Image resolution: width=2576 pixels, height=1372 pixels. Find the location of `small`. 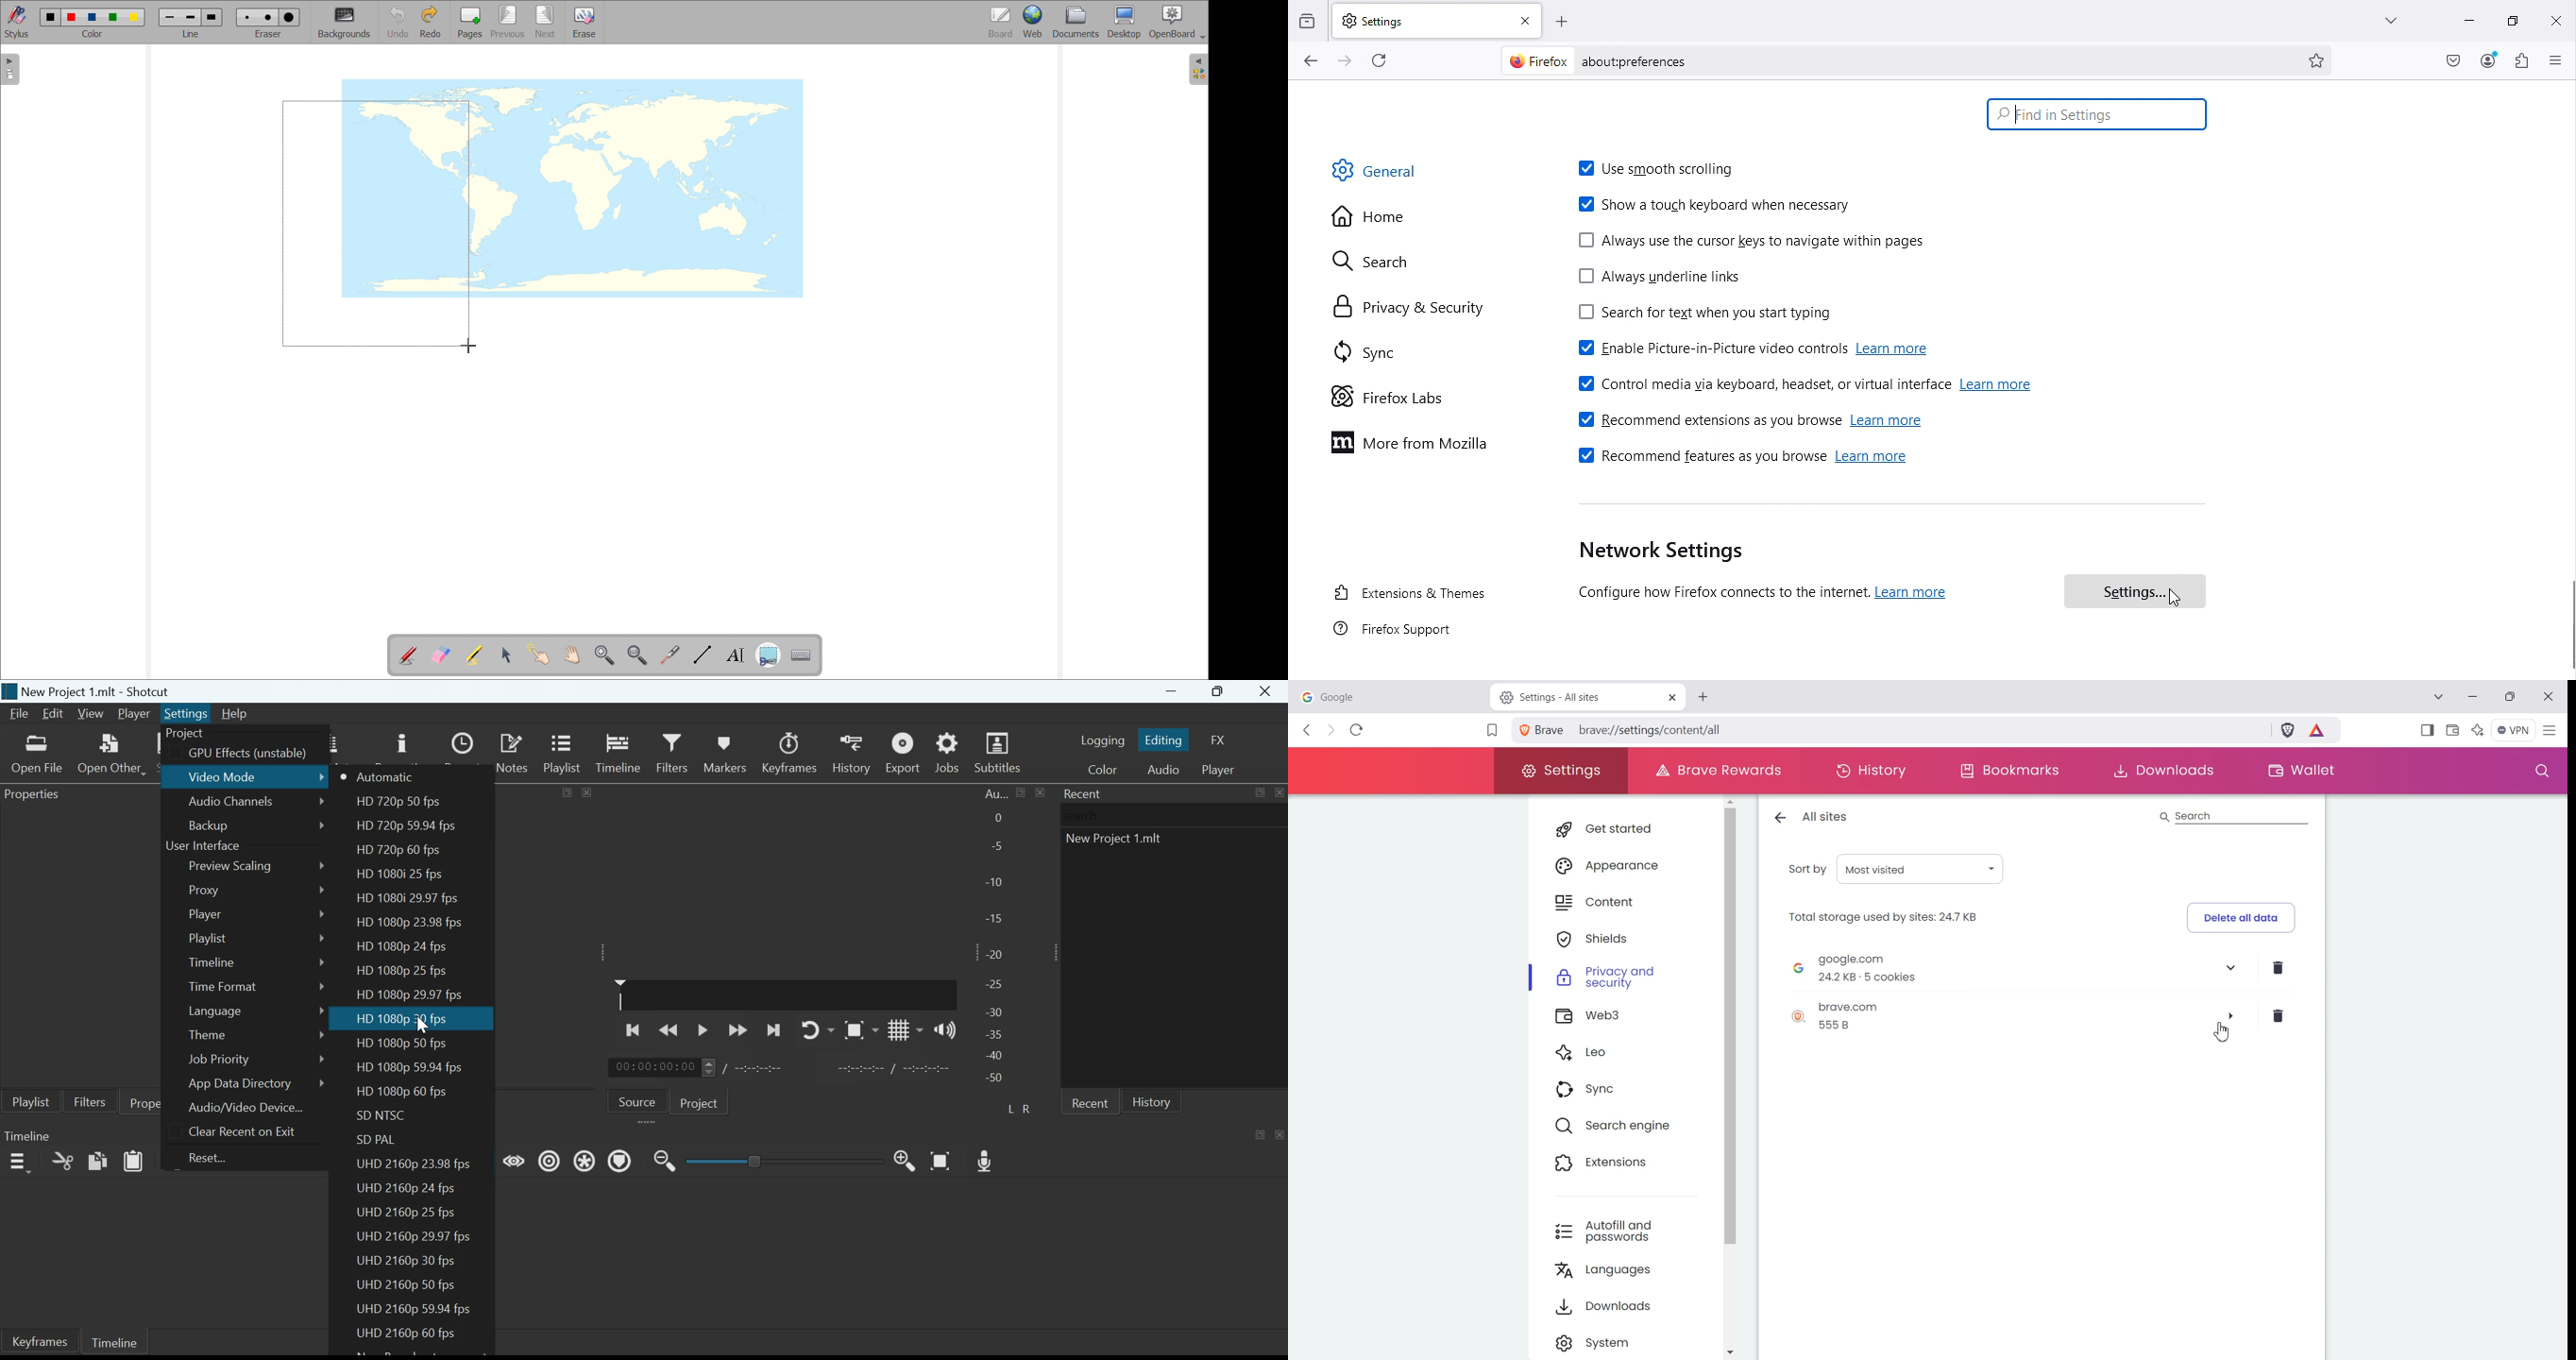

small is located at coordinates (170, 17).